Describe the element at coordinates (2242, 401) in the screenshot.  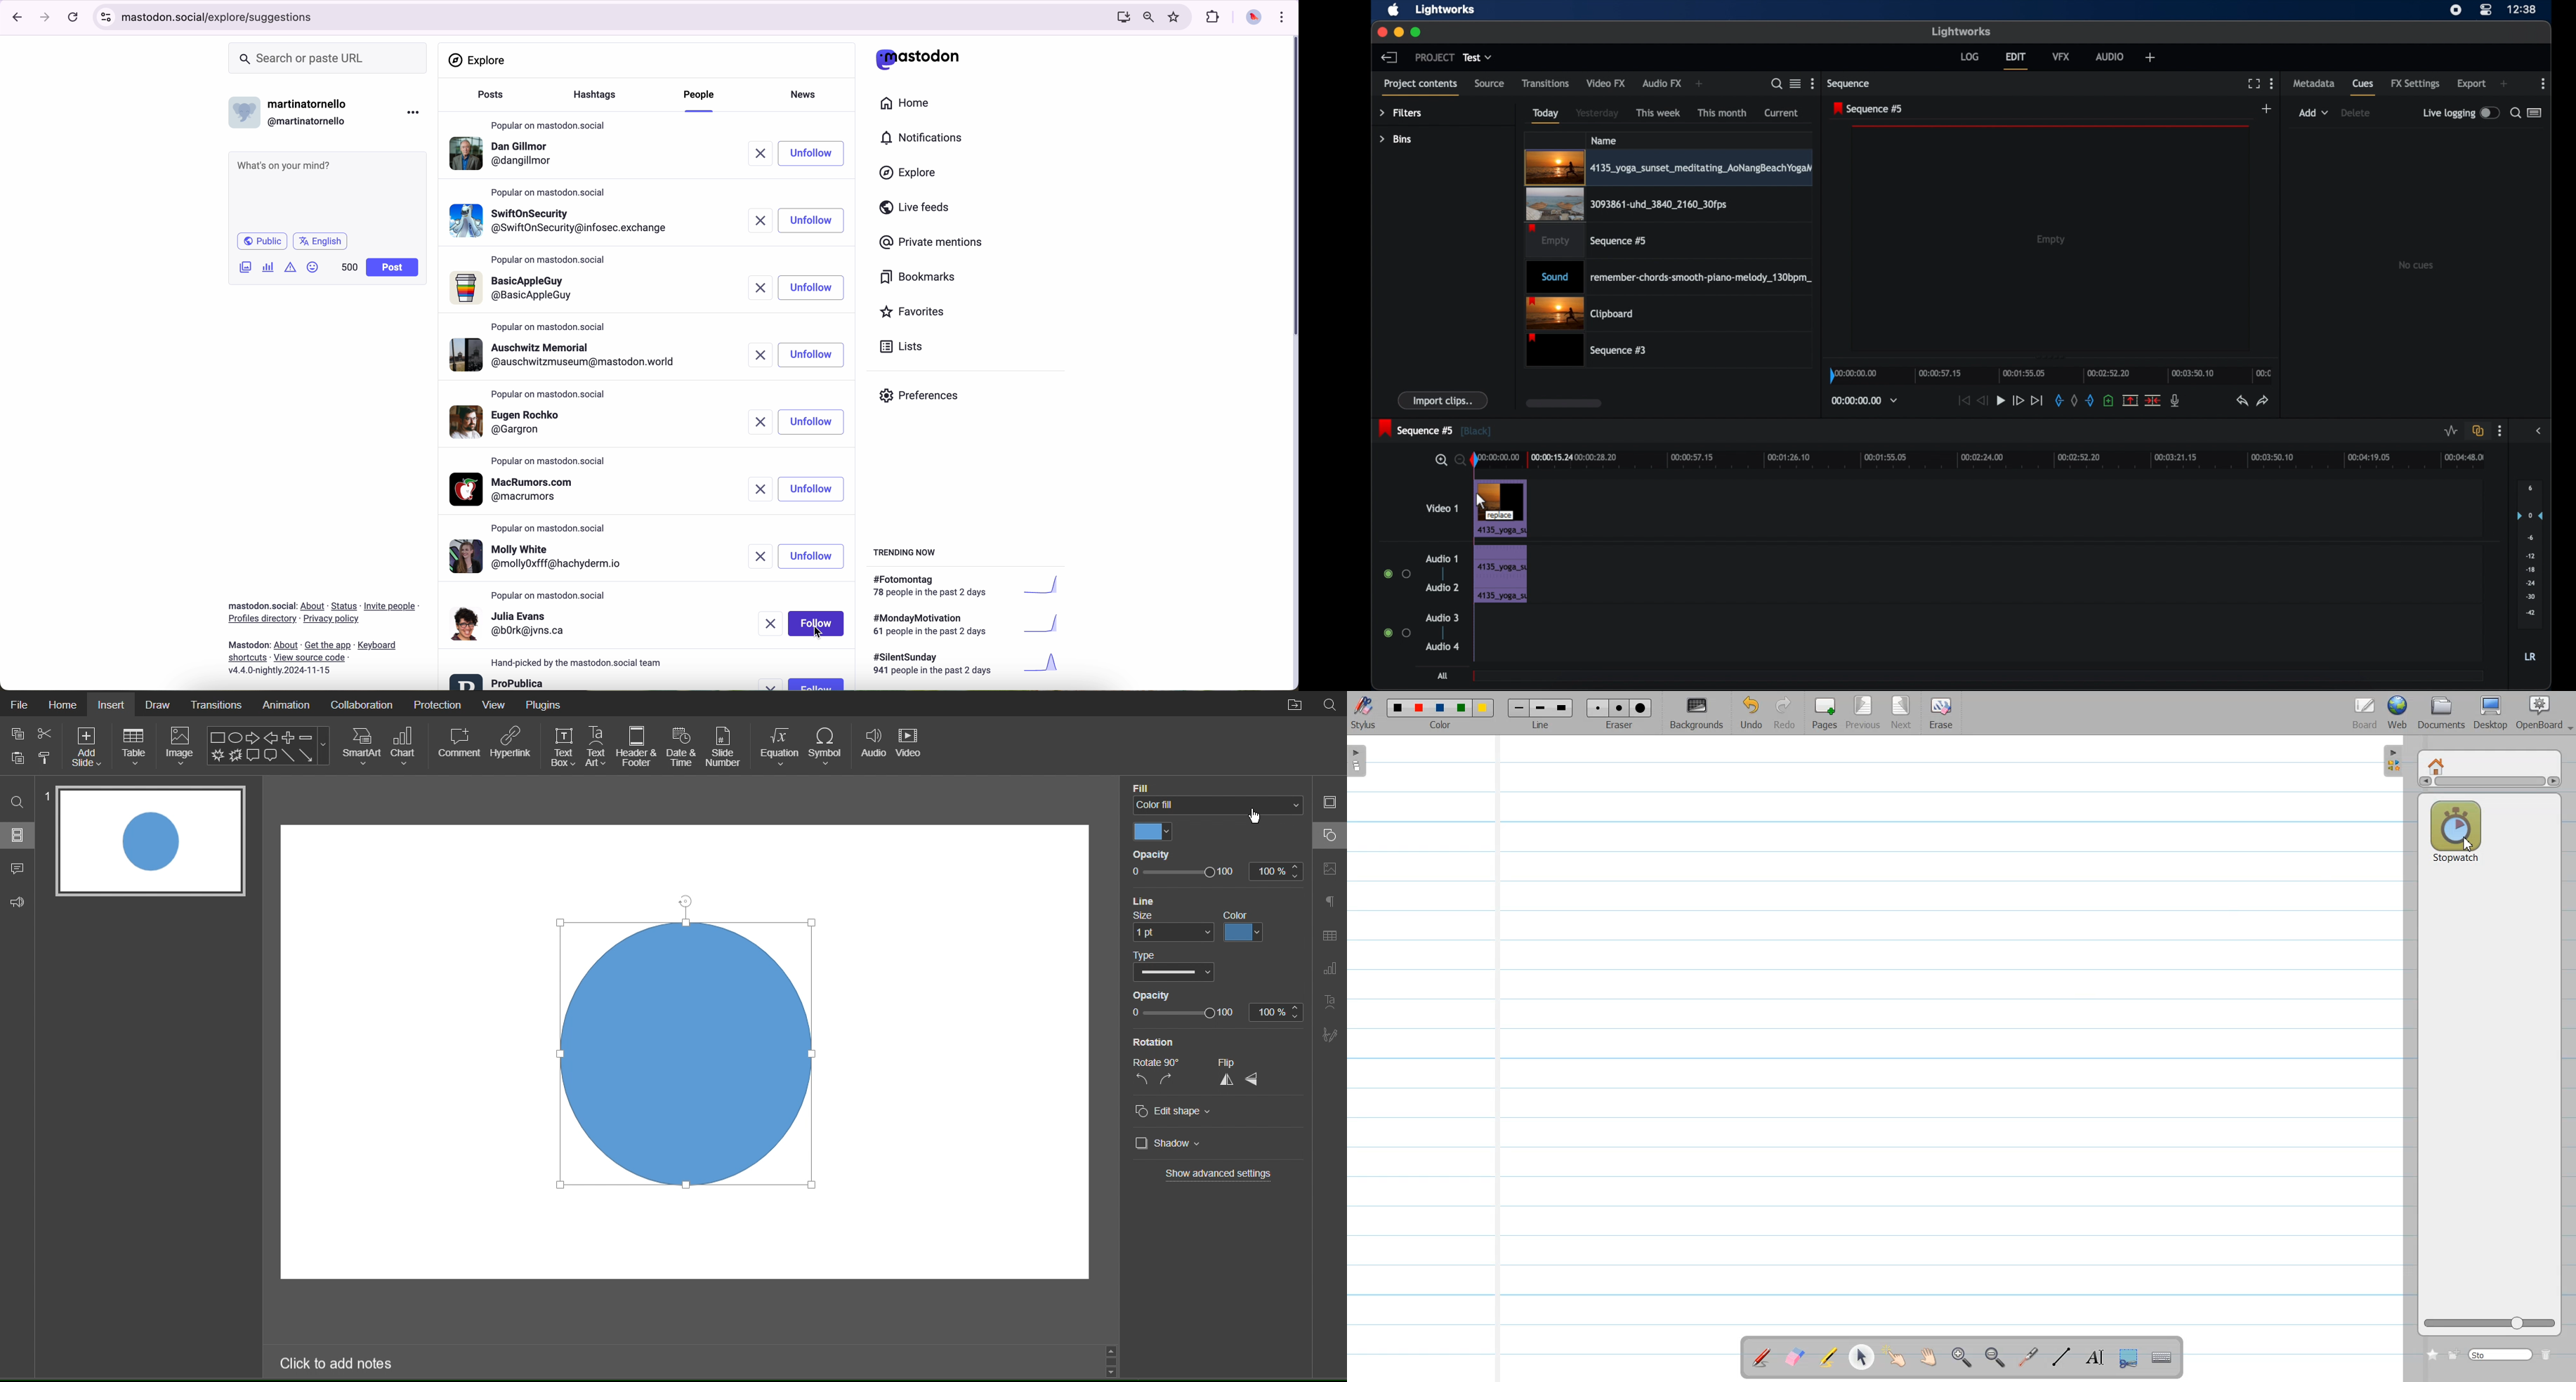
I see `undo` at that location.